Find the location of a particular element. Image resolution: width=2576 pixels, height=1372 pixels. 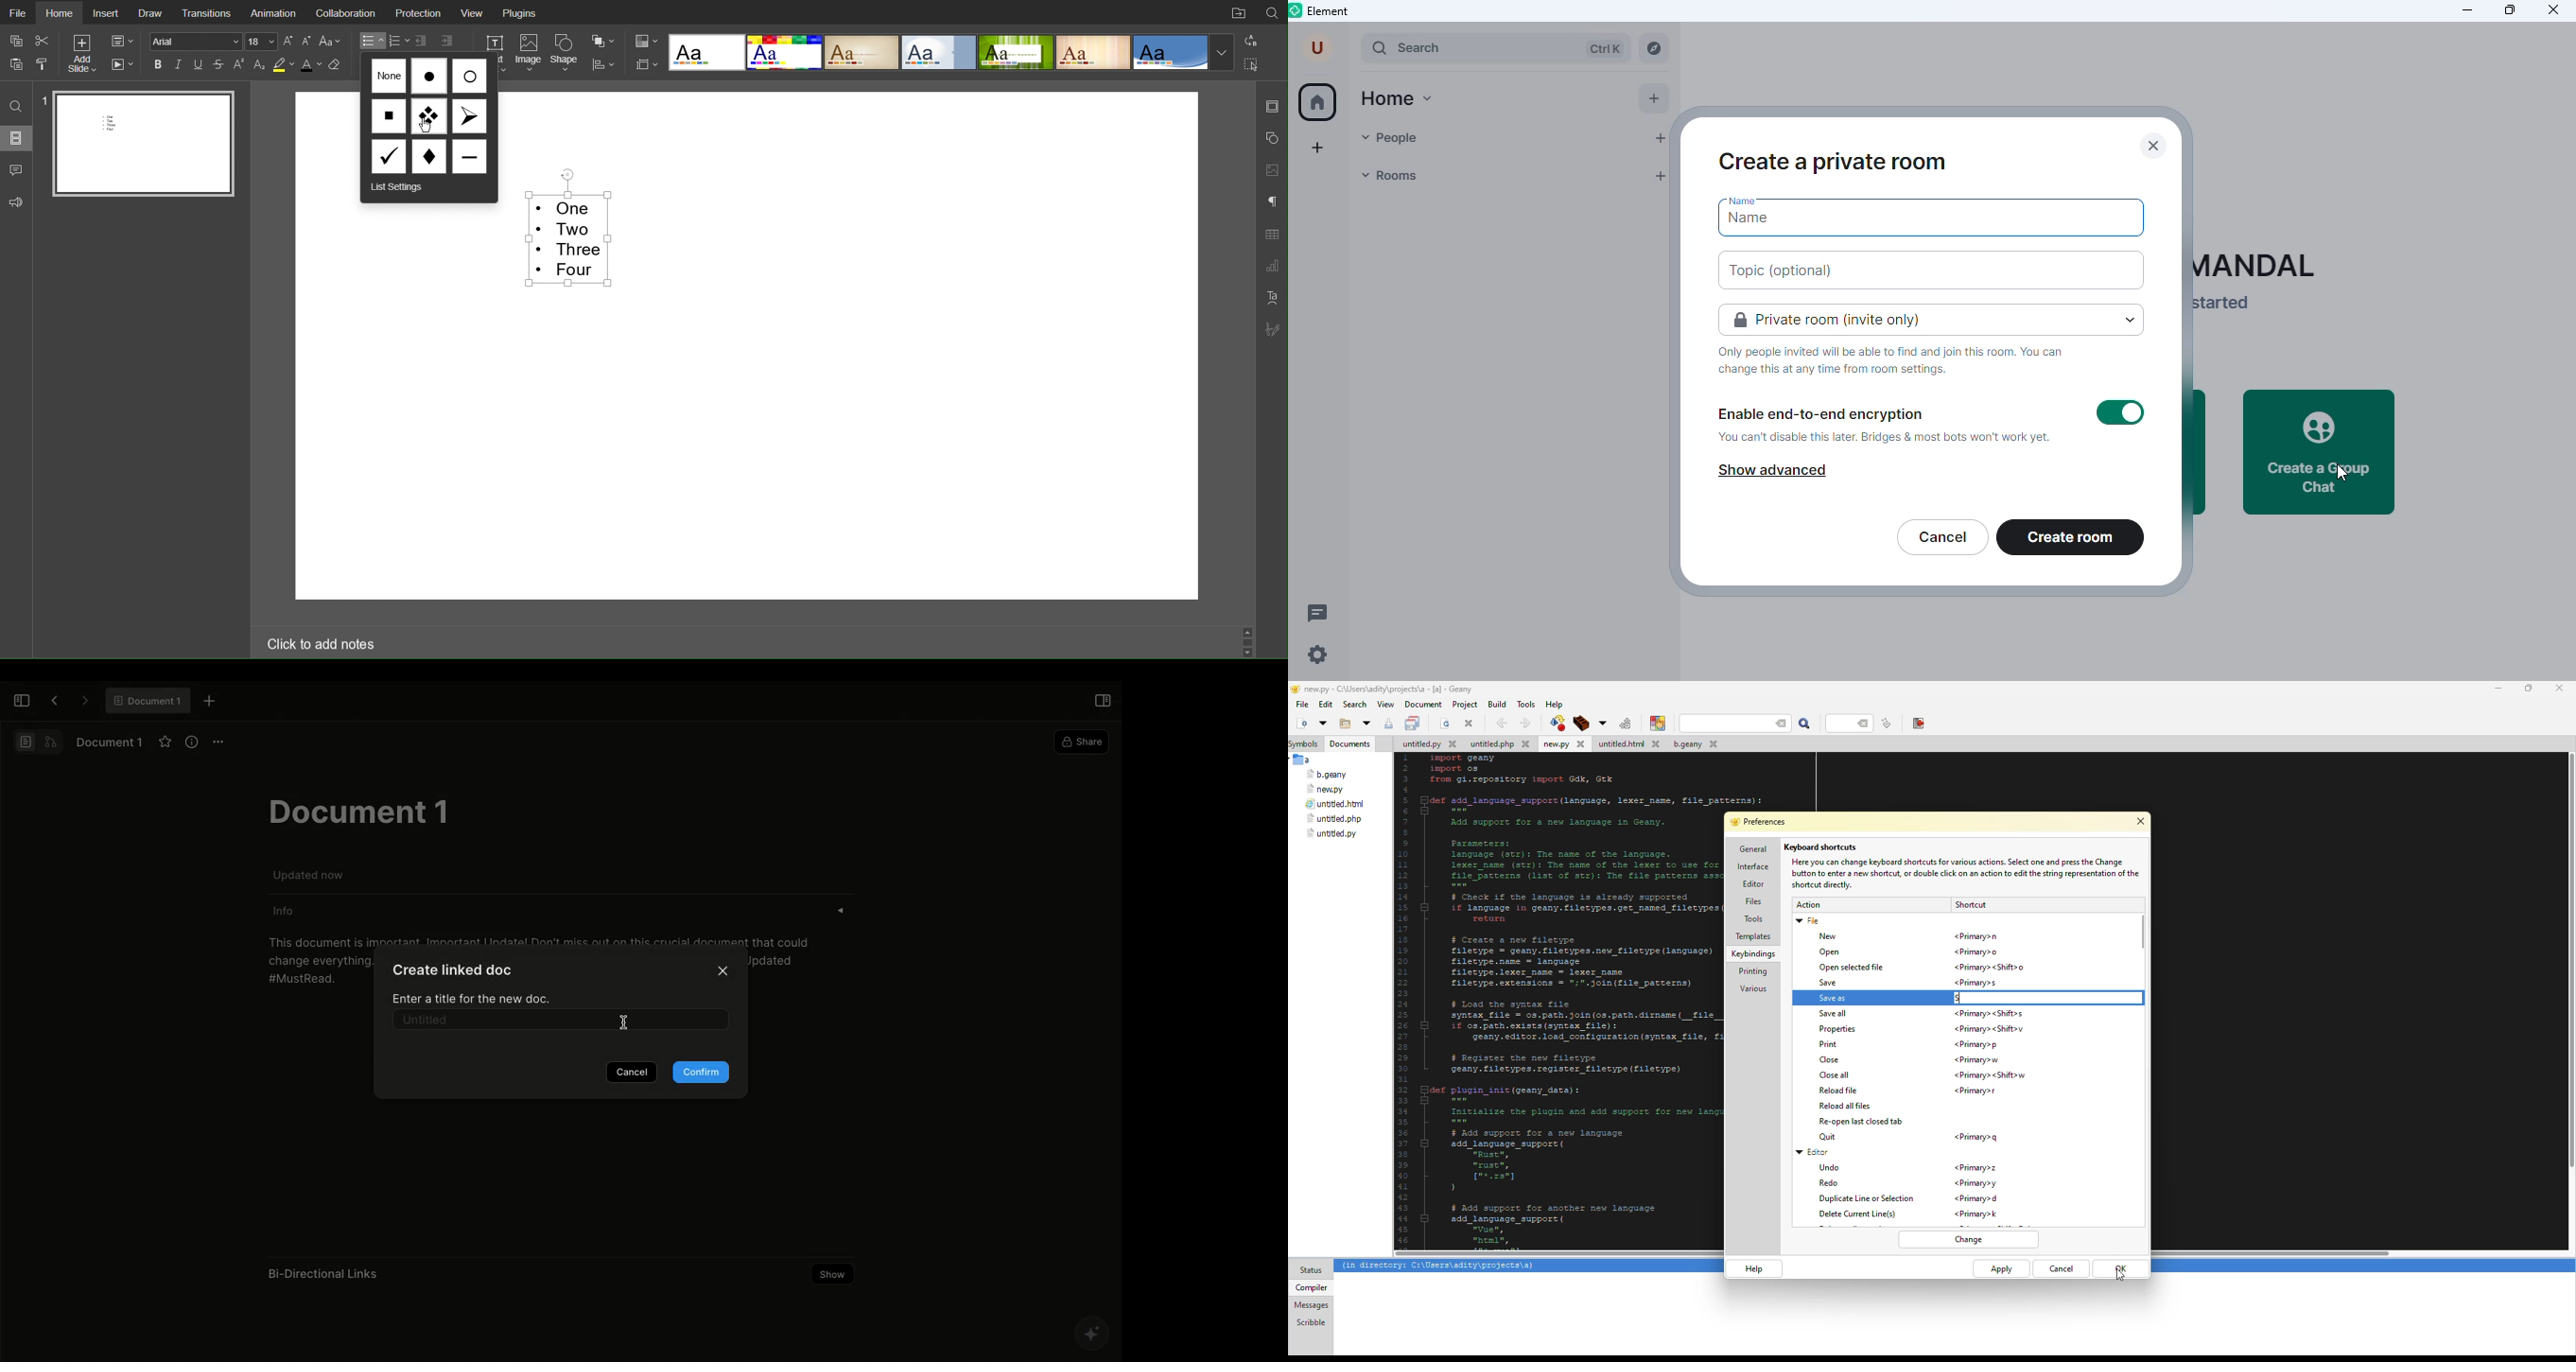

View info is located at coordinates (189, 743).